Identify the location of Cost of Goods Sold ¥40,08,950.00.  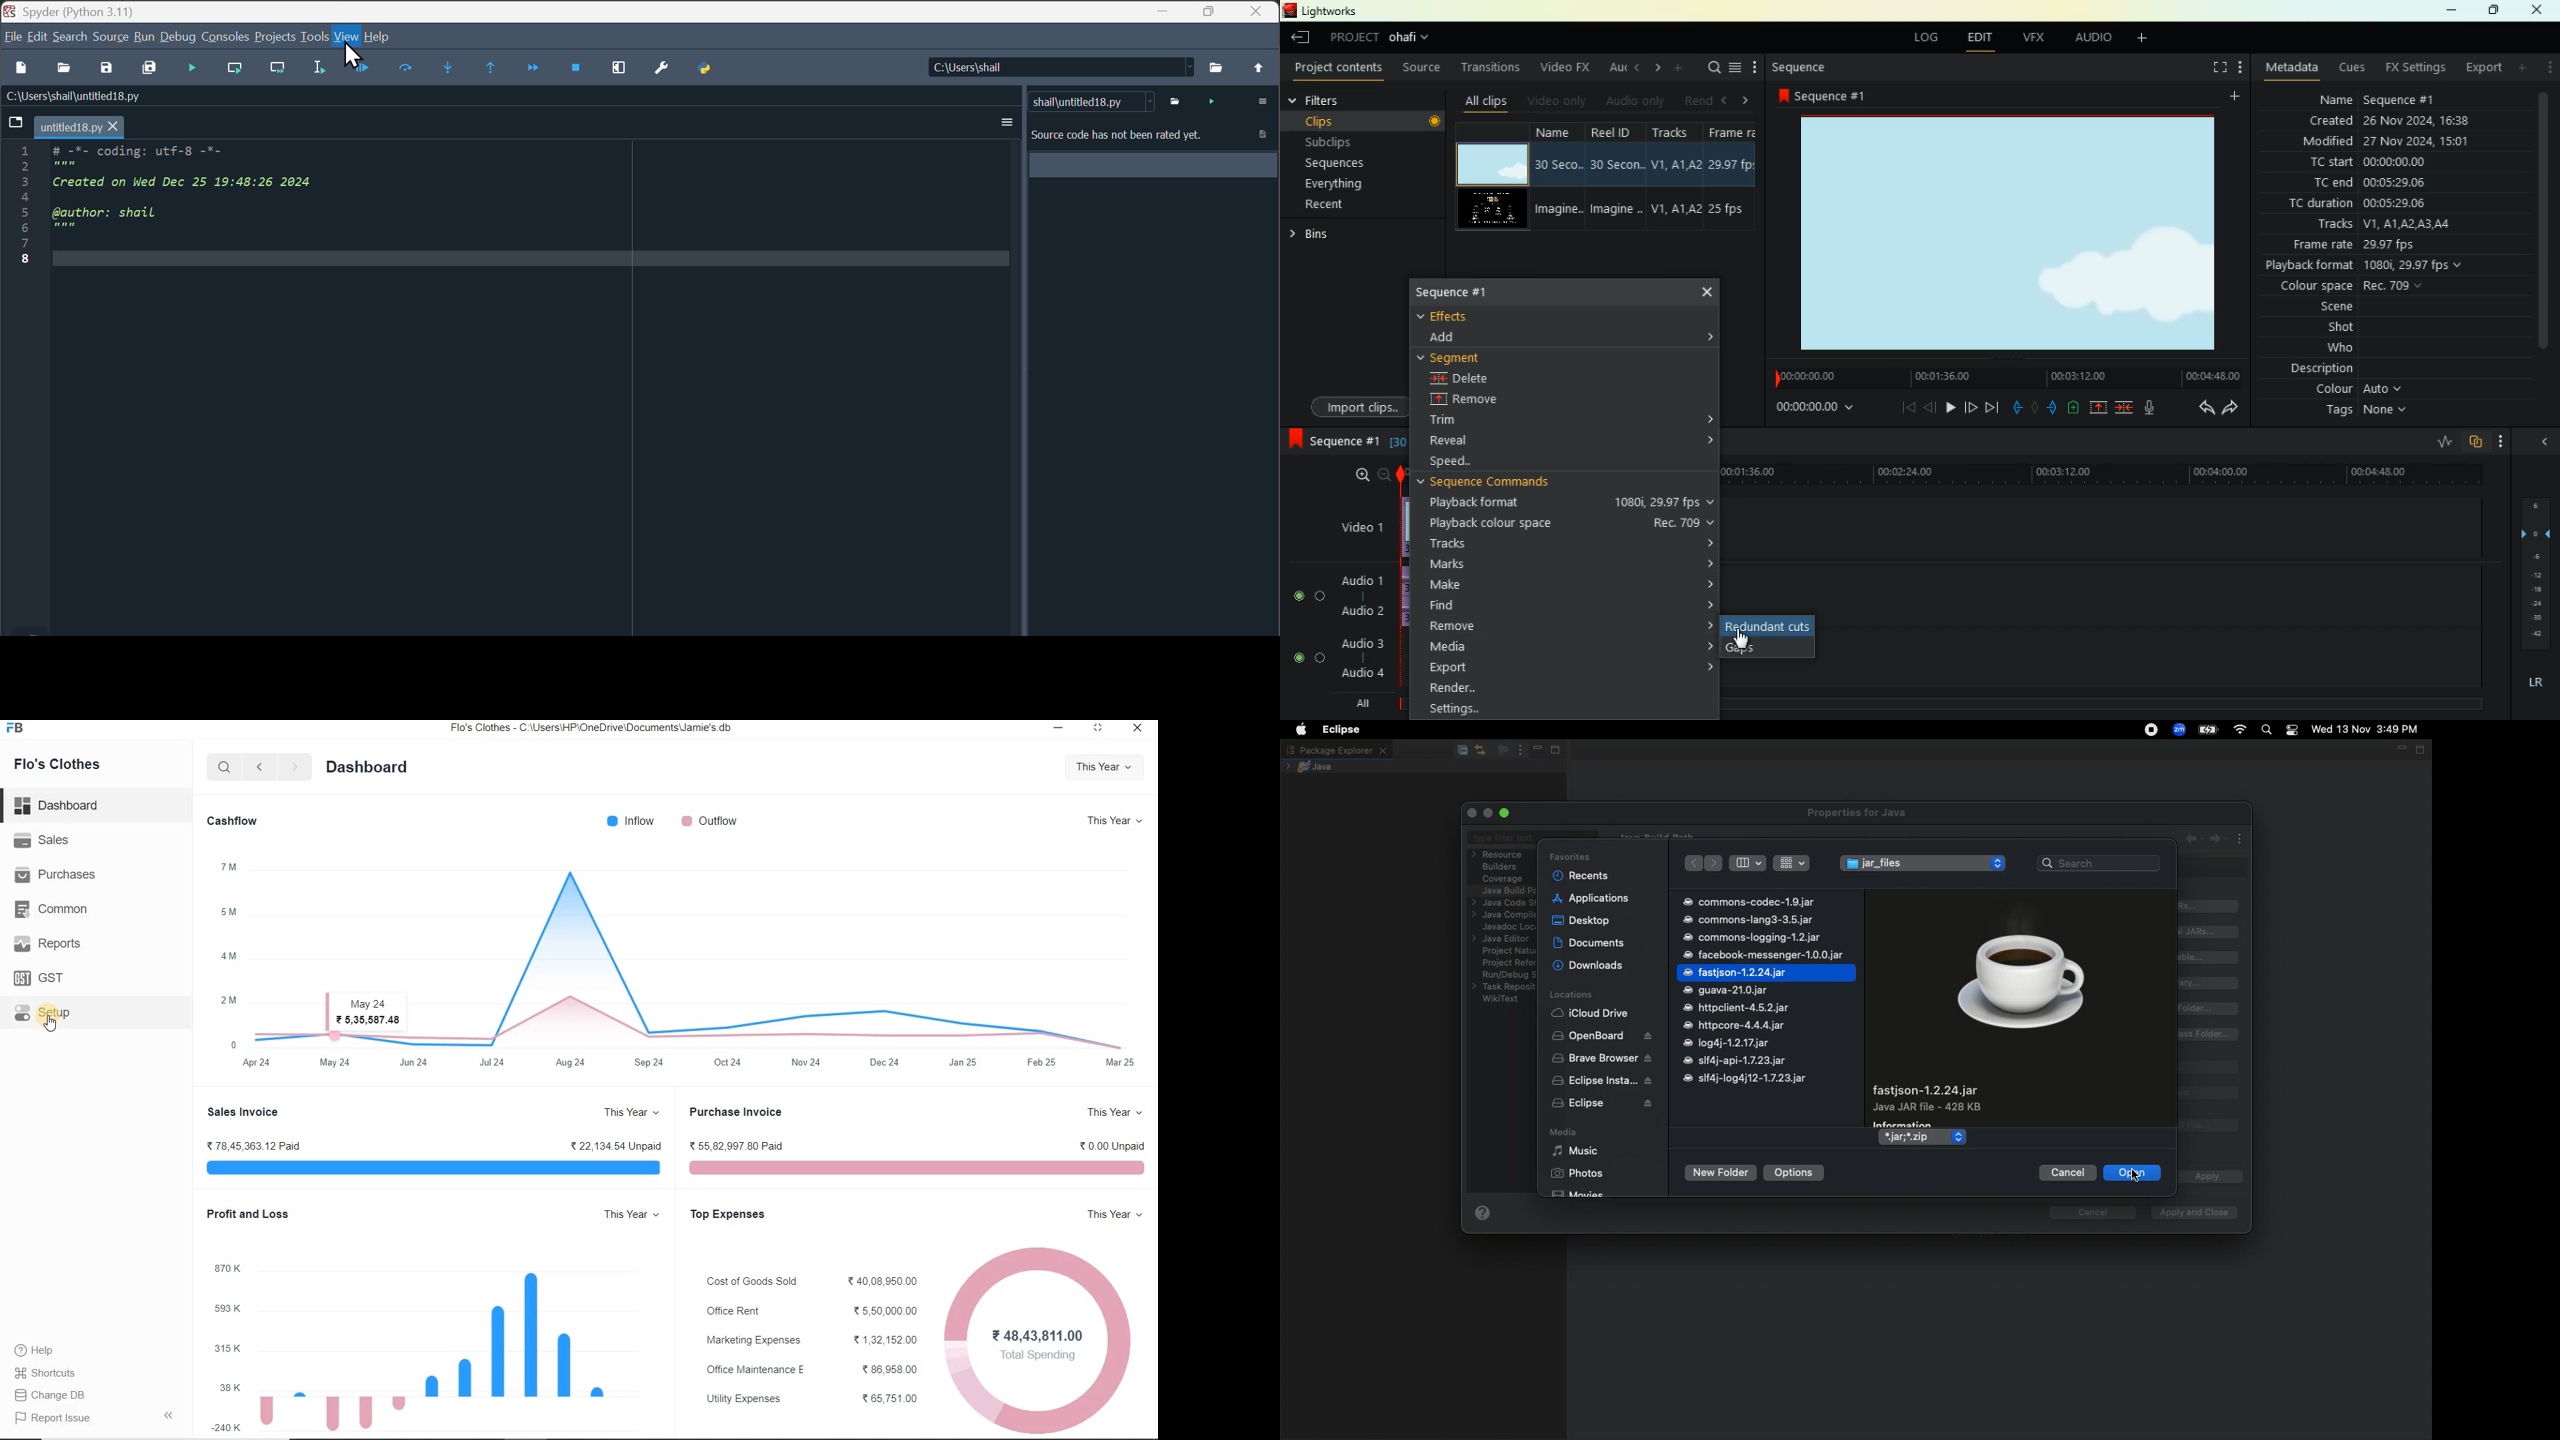
(810, 1281).